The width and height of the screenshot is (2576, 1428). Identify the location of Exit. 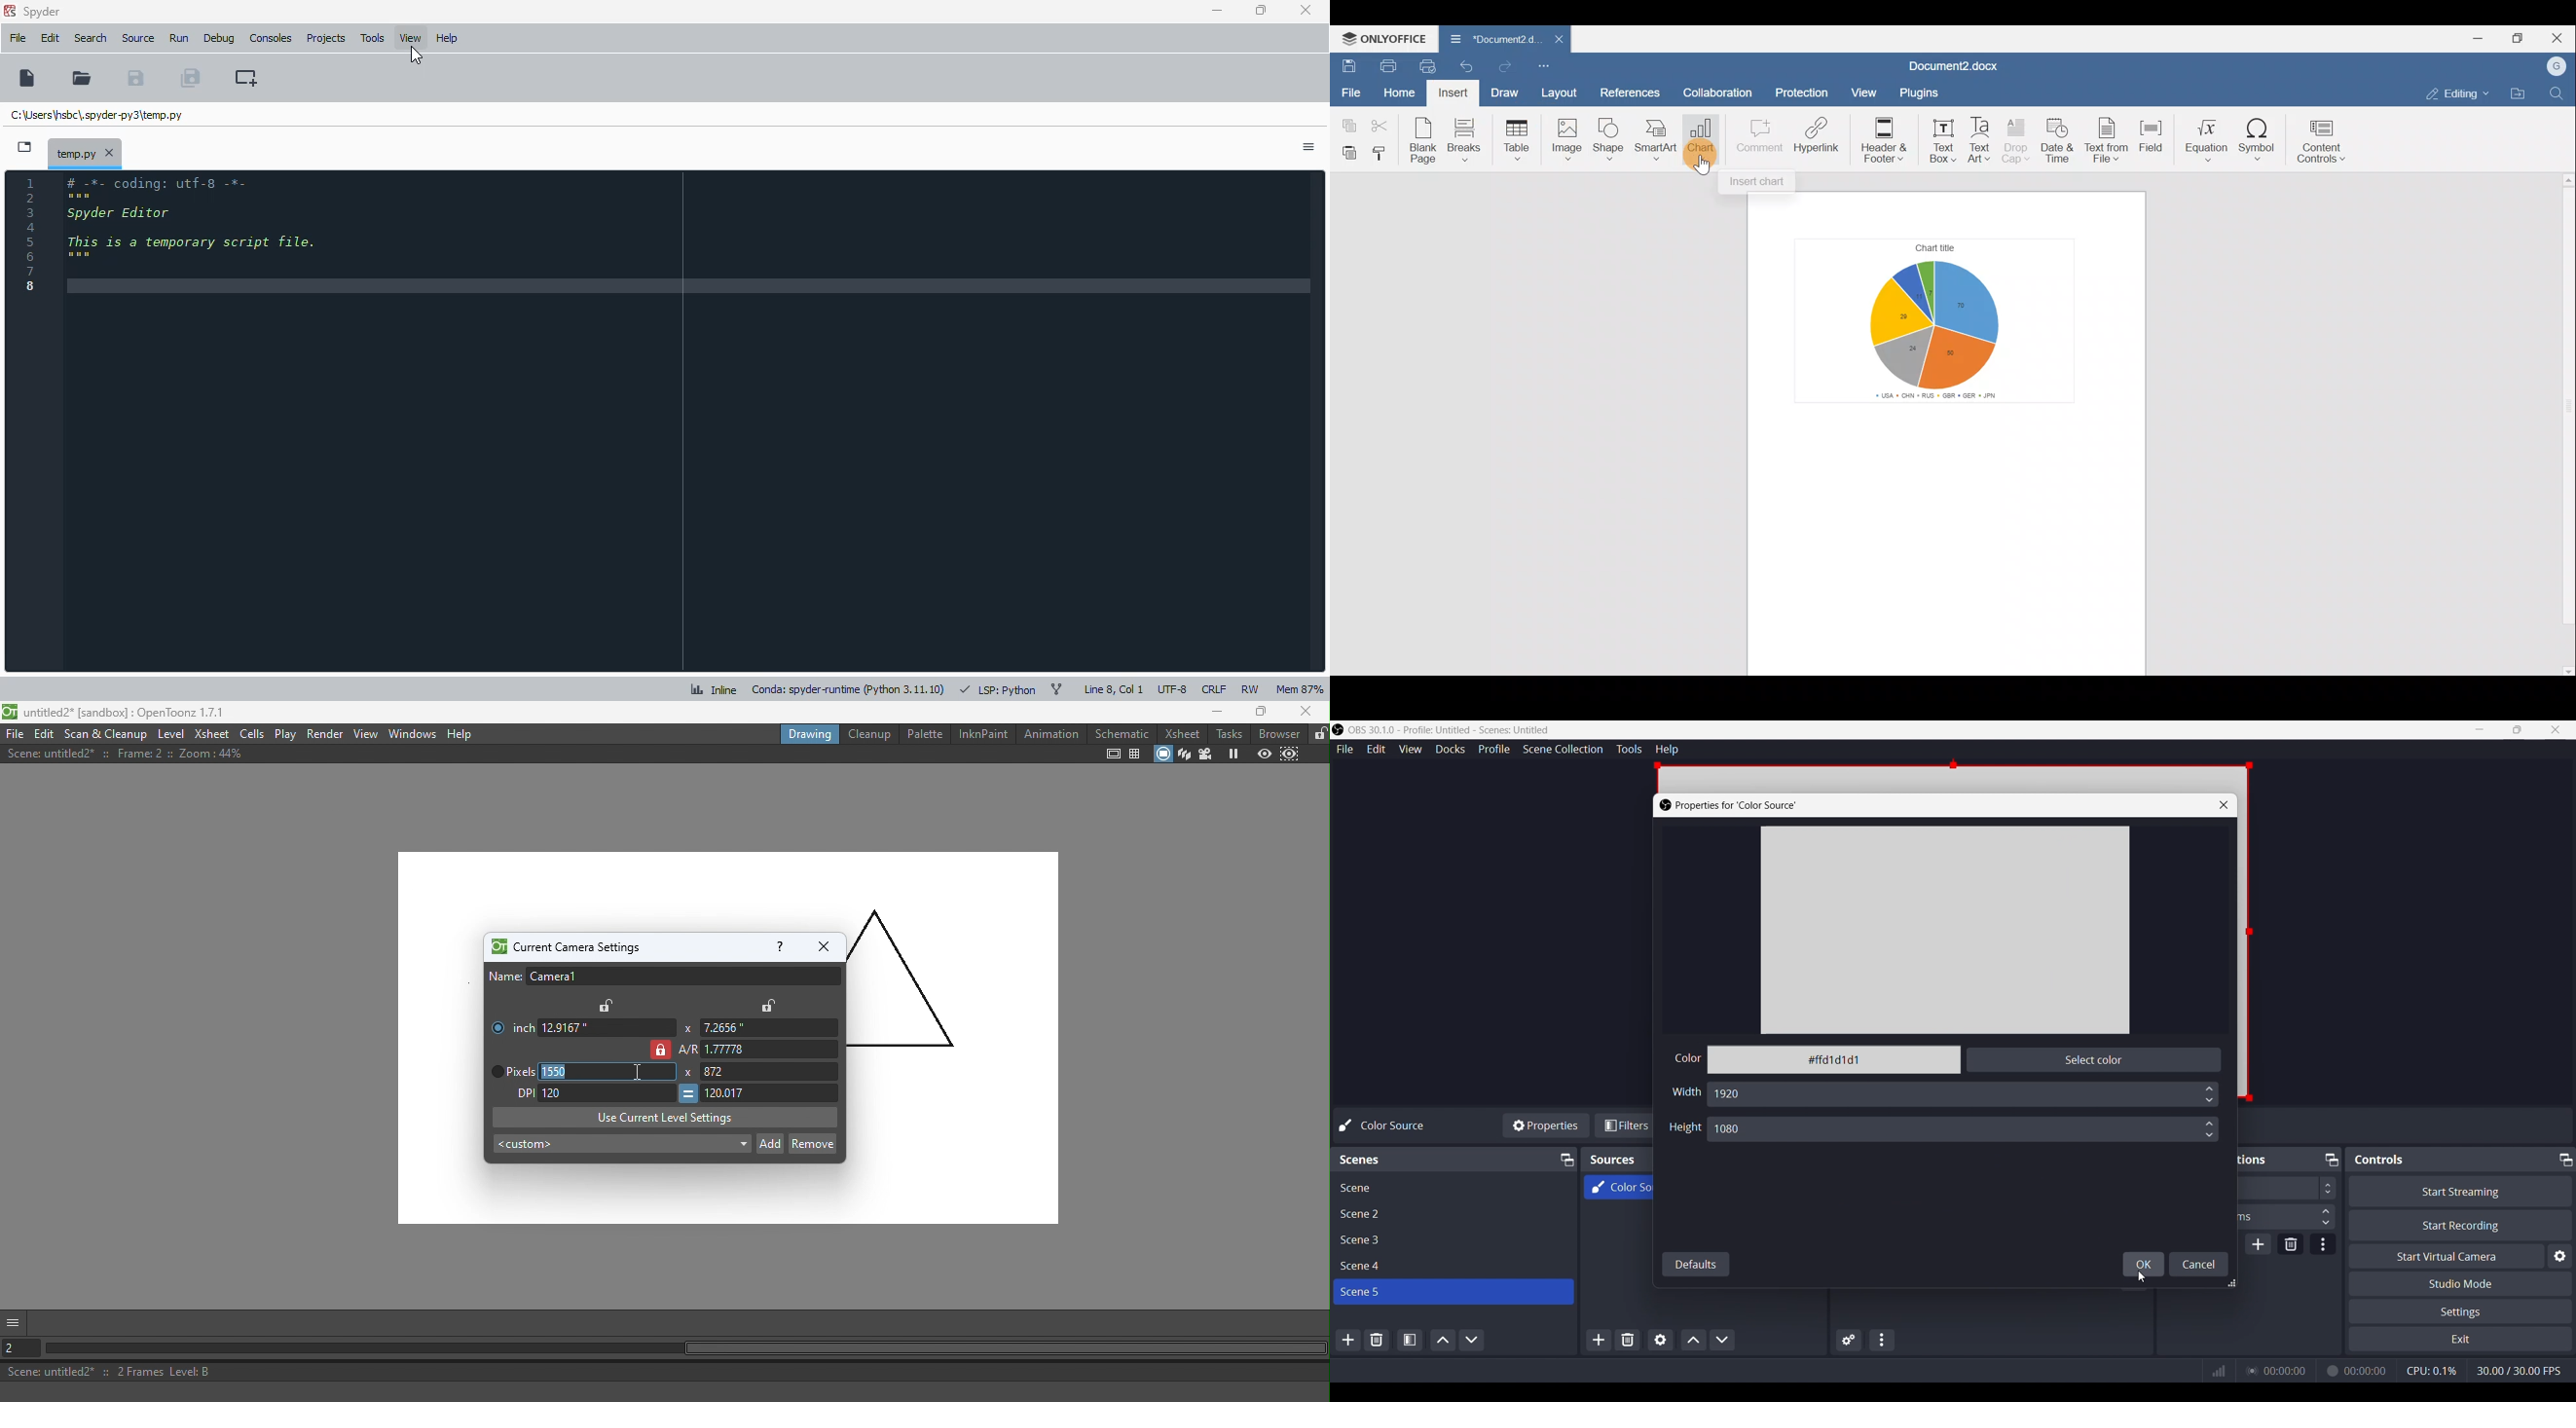
(2460, 1340).